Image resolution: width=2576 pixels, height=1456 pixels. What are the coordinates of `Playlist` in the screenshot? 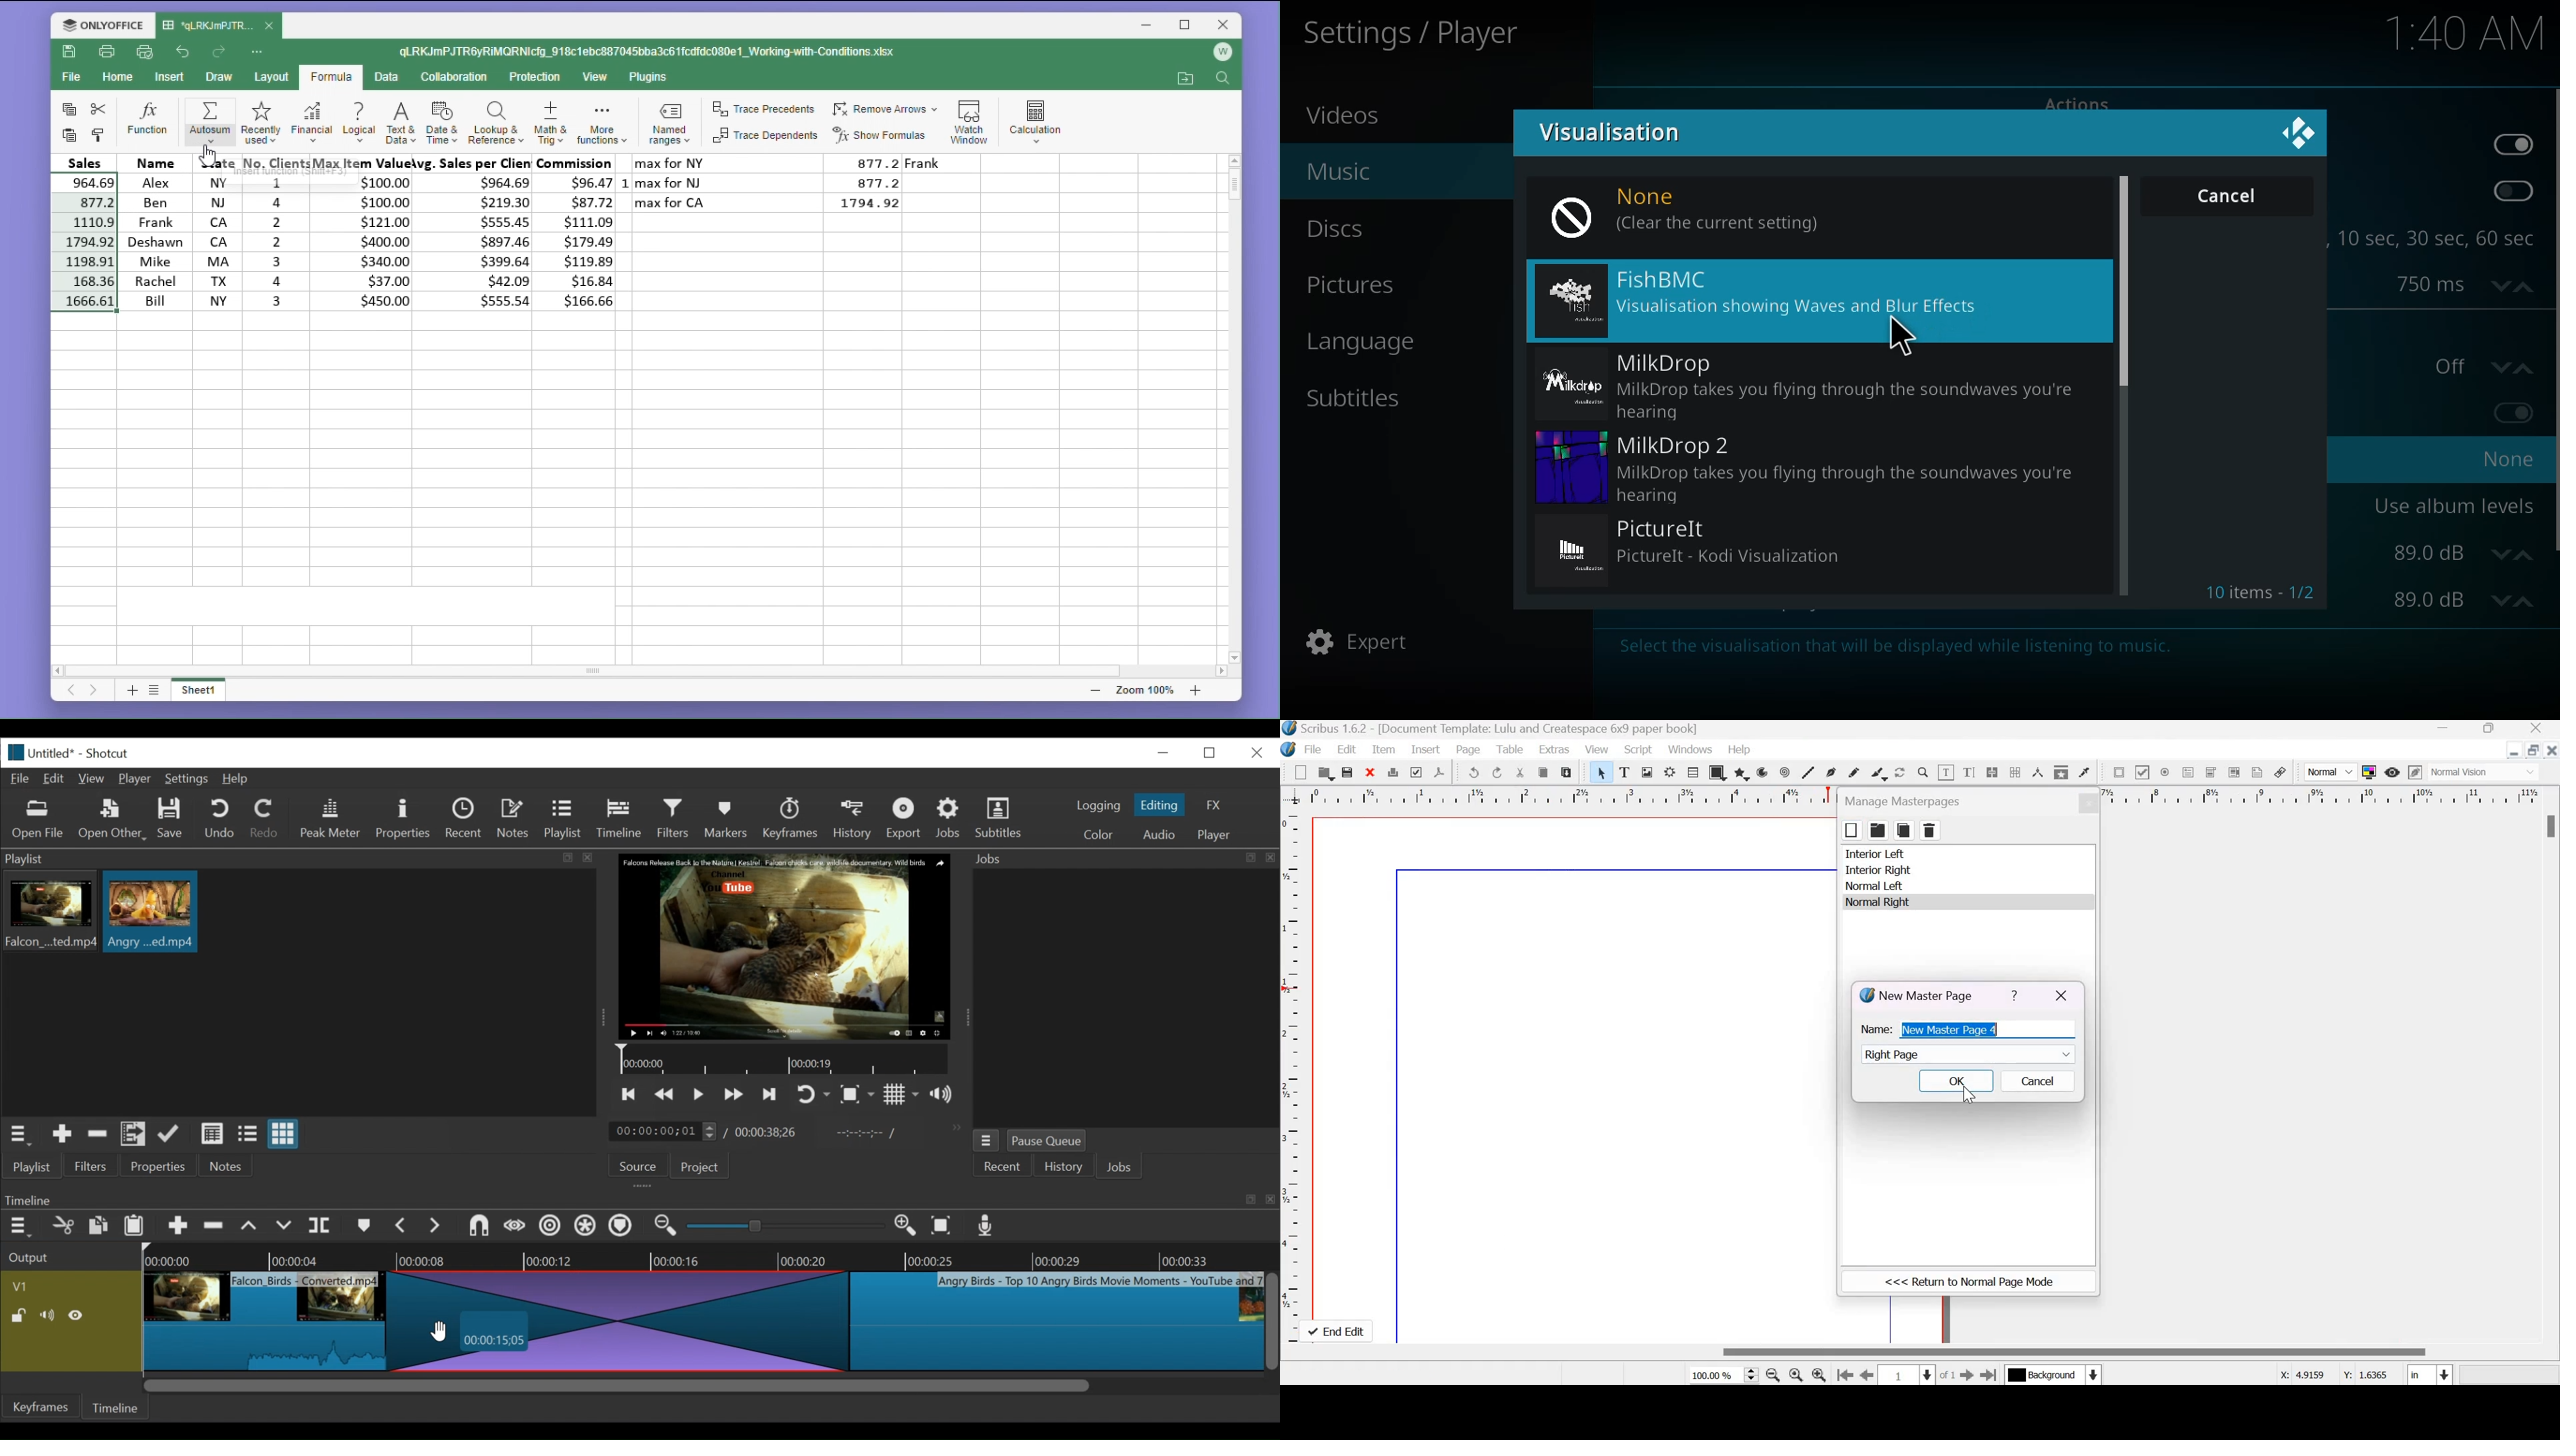 It's located at (563, 820).